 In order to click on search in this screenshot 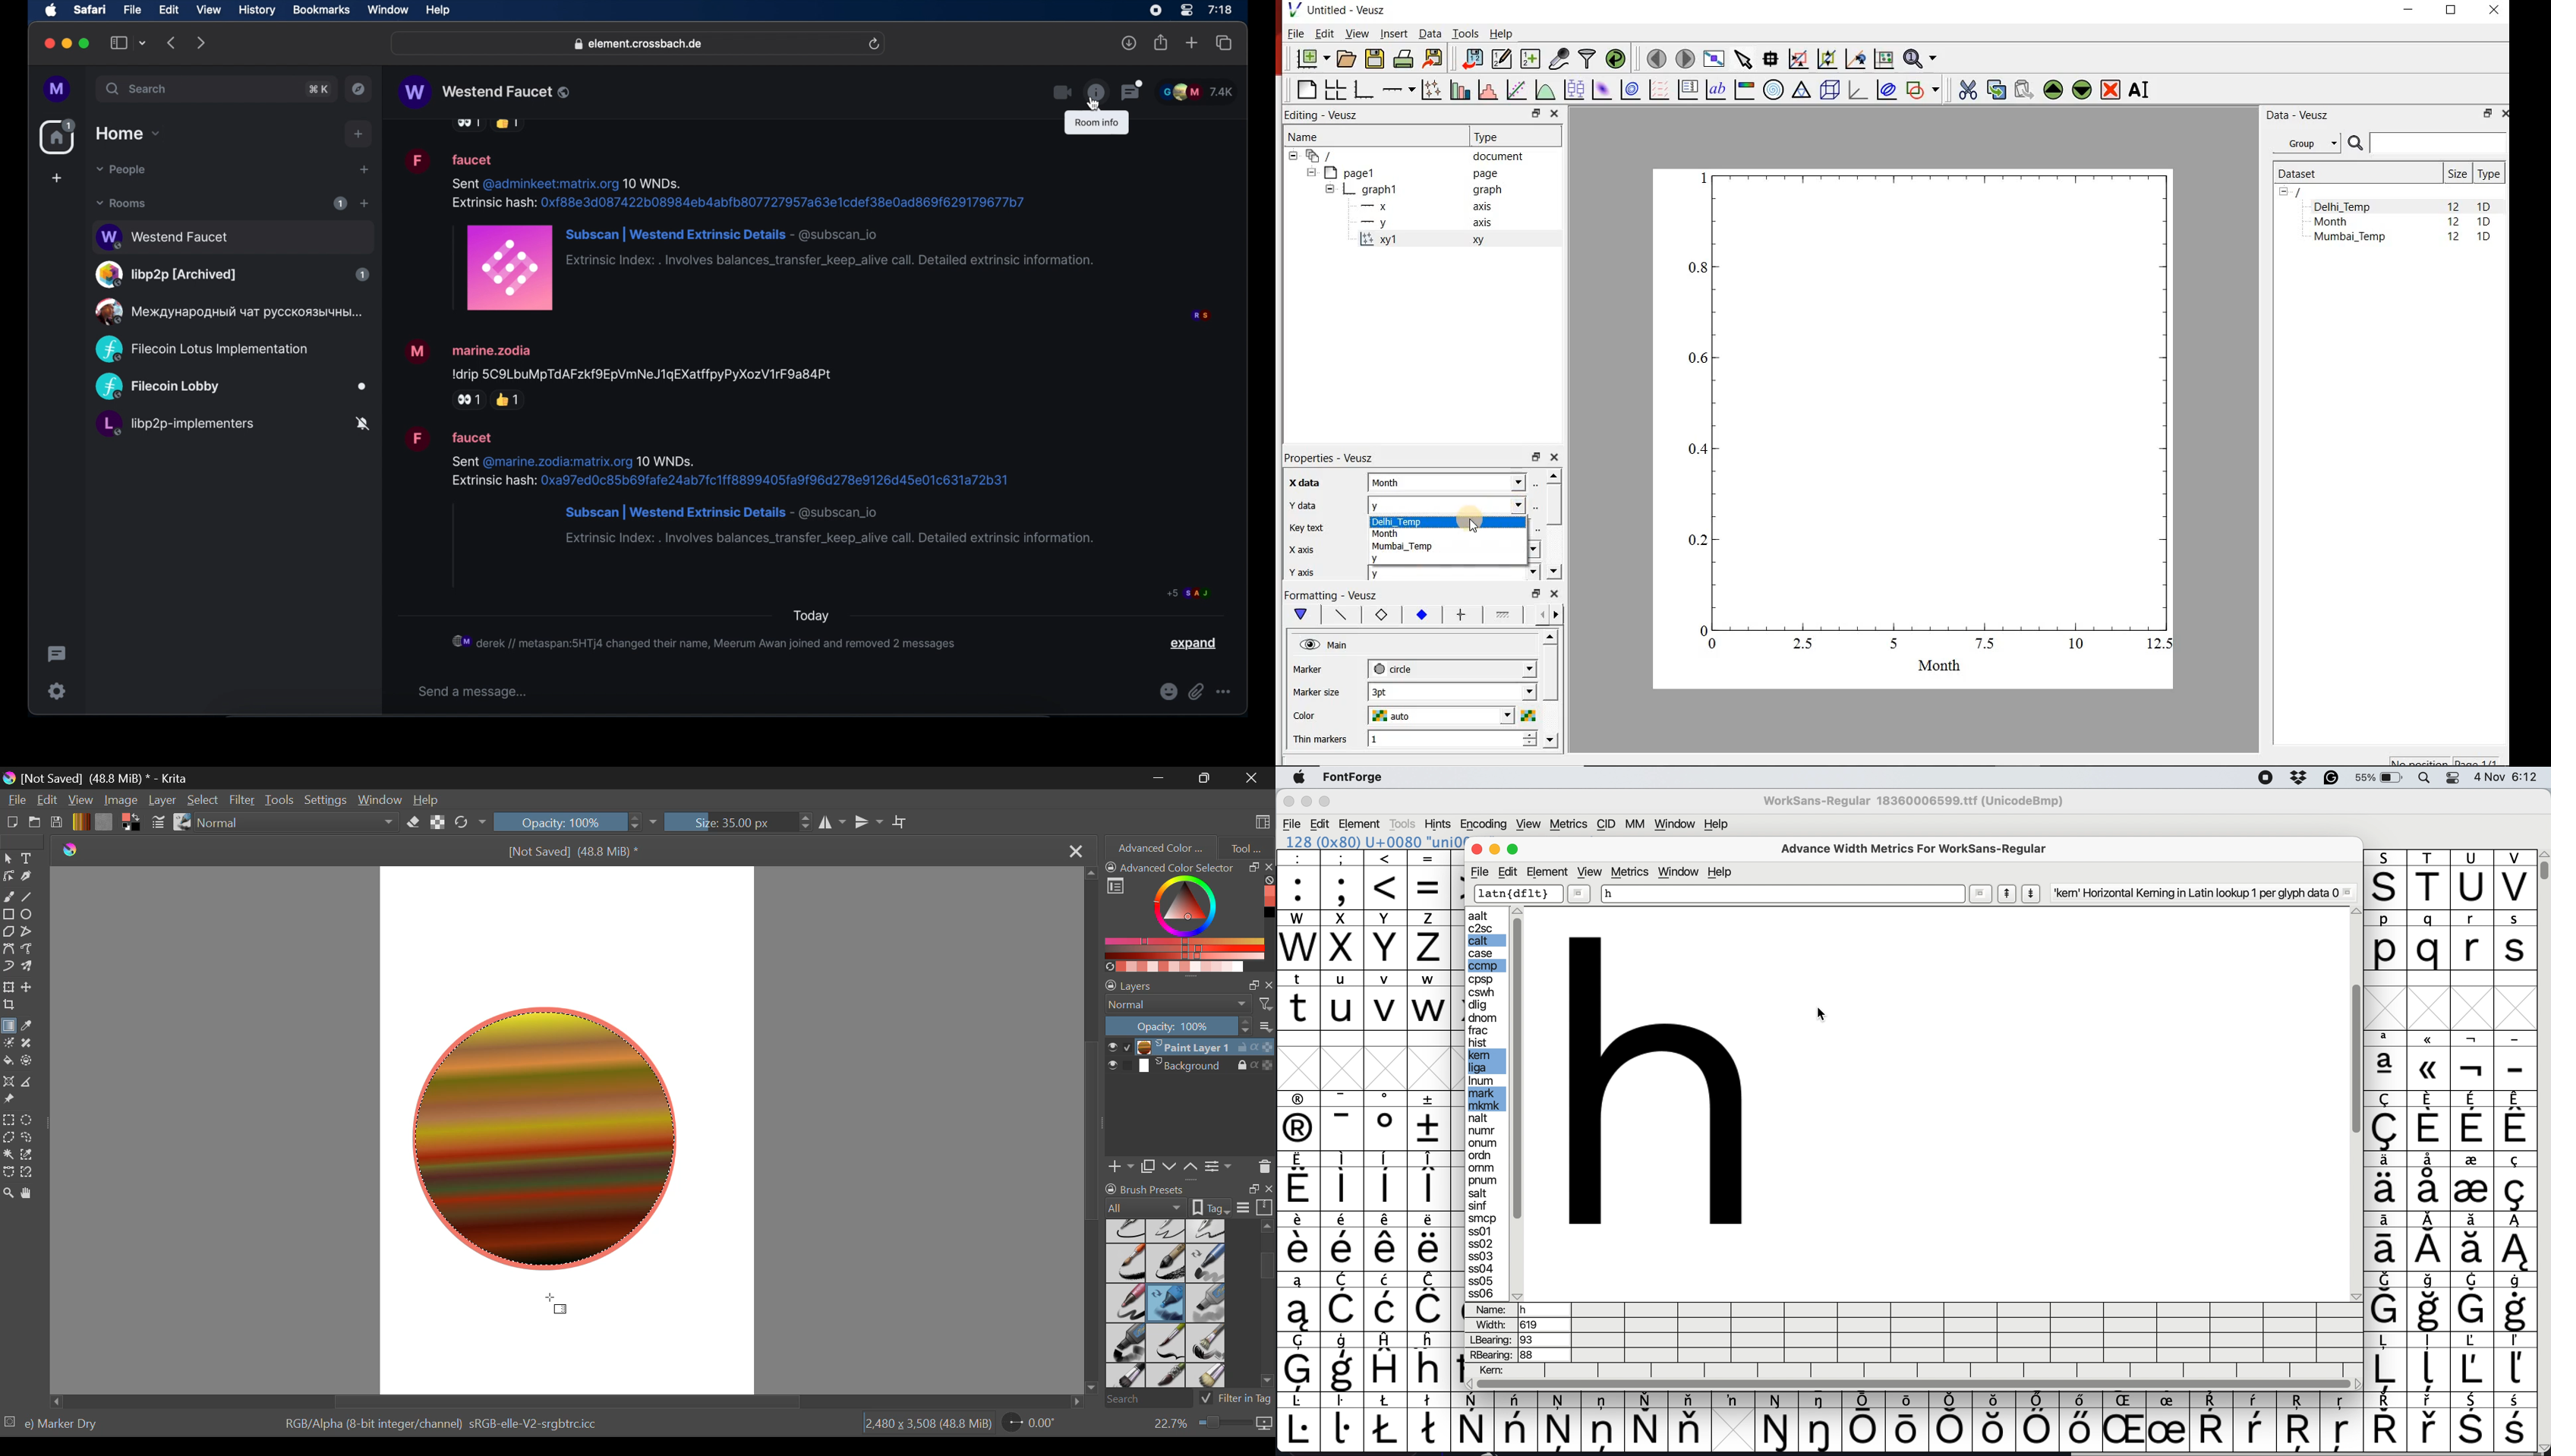, I will do `click(138, 88)`.